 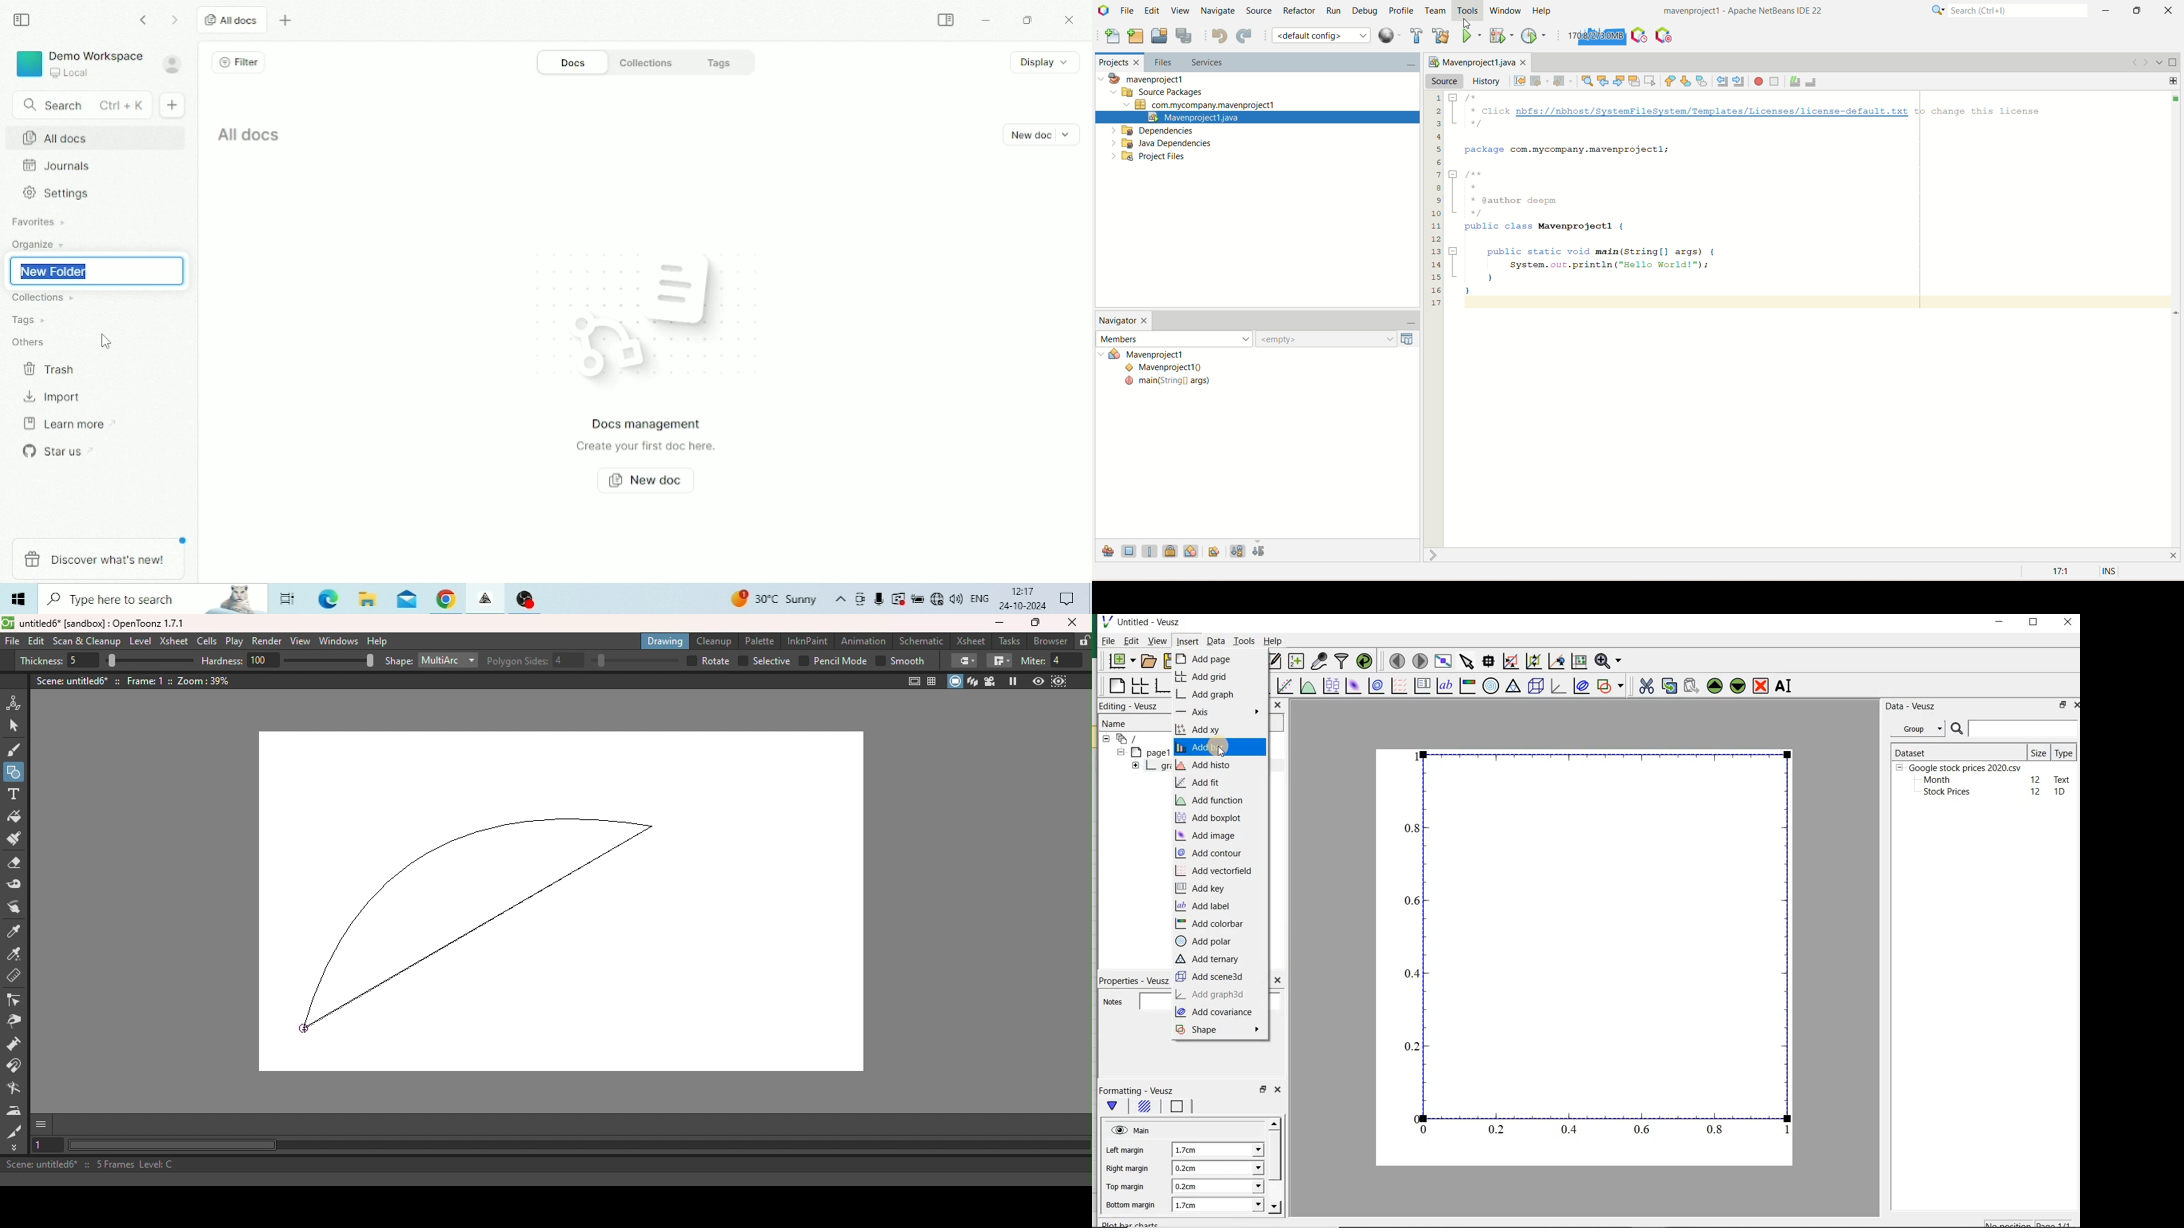 What do you see at coordinates (1129, 1206) in the screenshot?
I see `Bottom margin` at bounding box center [1129, 1206].